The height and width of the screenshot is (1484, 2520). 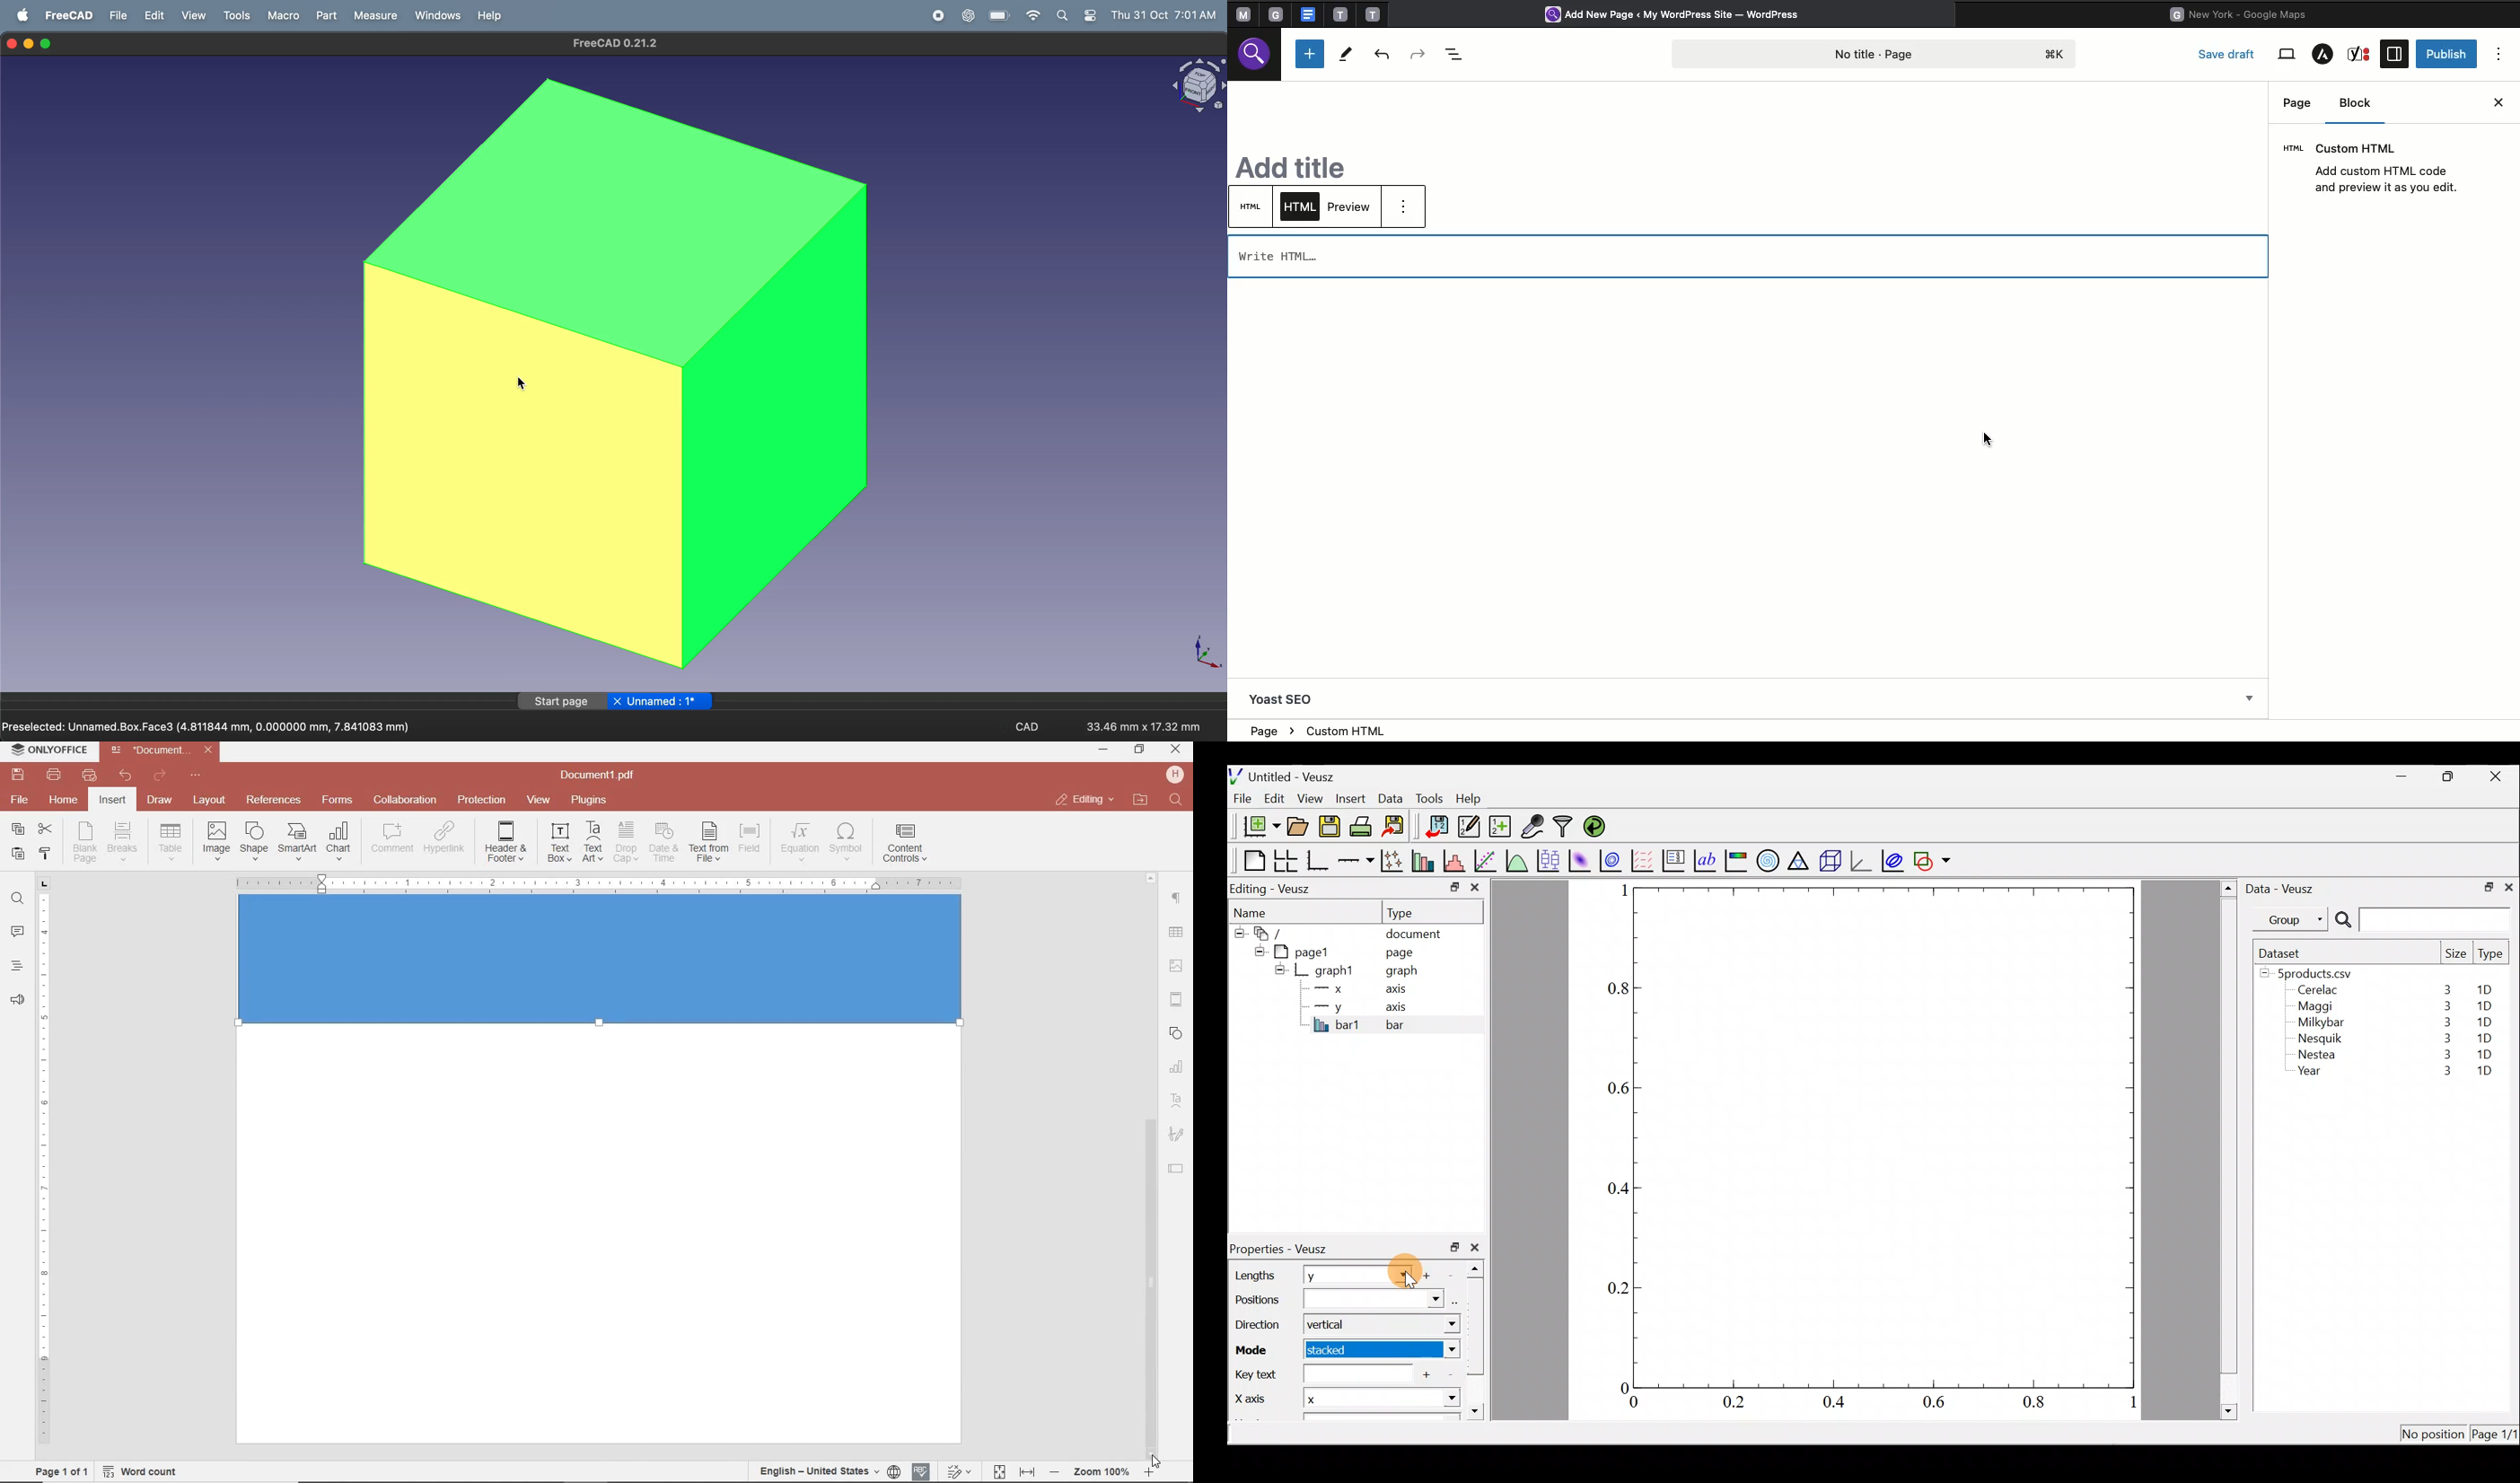 I want to click on document widget, so click(x=1275, y=931).